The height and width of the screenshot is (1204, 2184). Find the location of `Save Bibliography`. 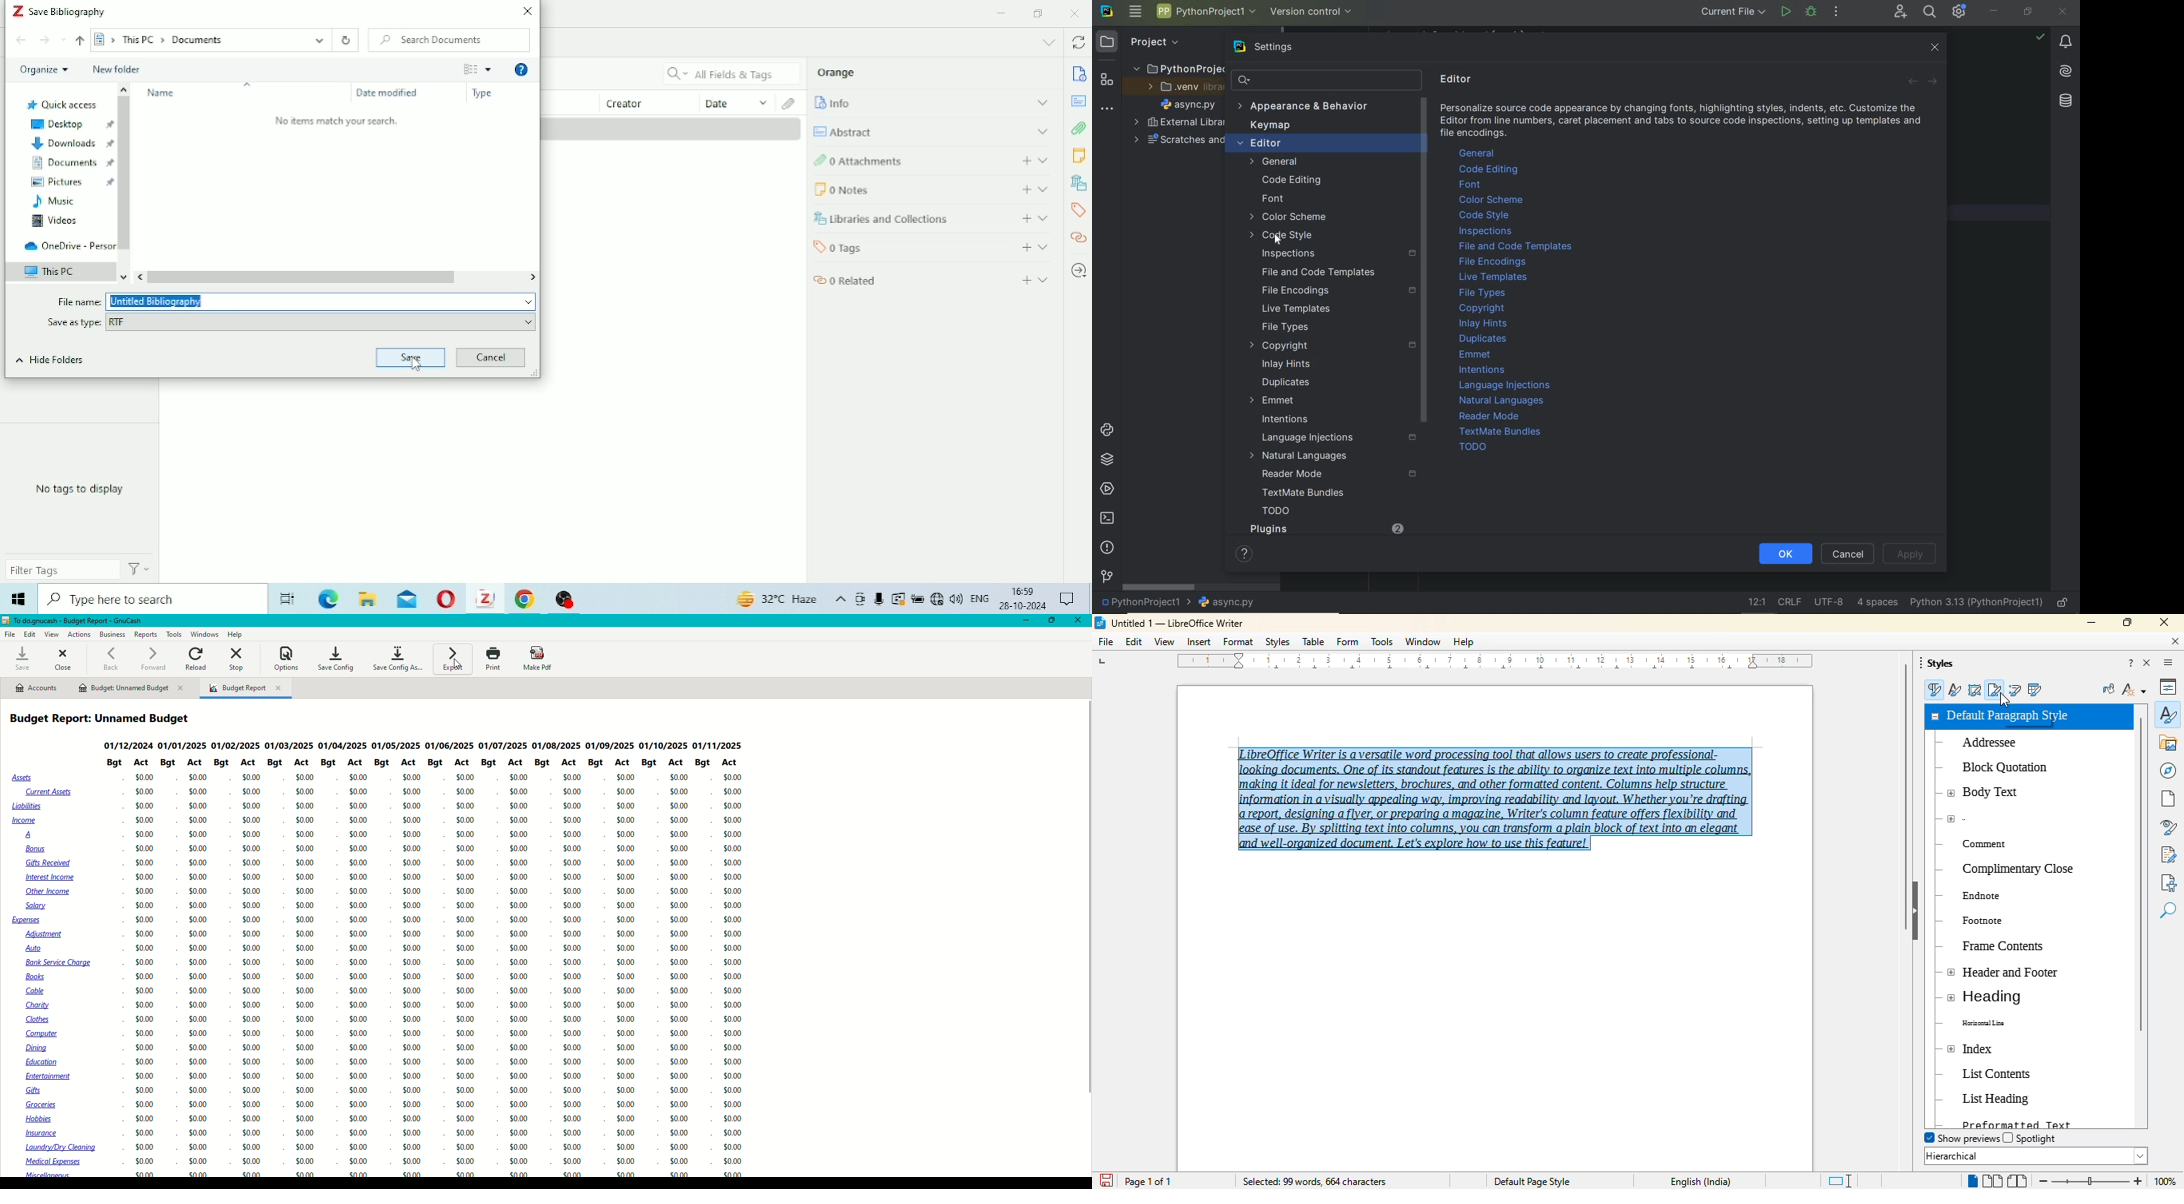

Save Bibliography is located at coordinates (59, 11).